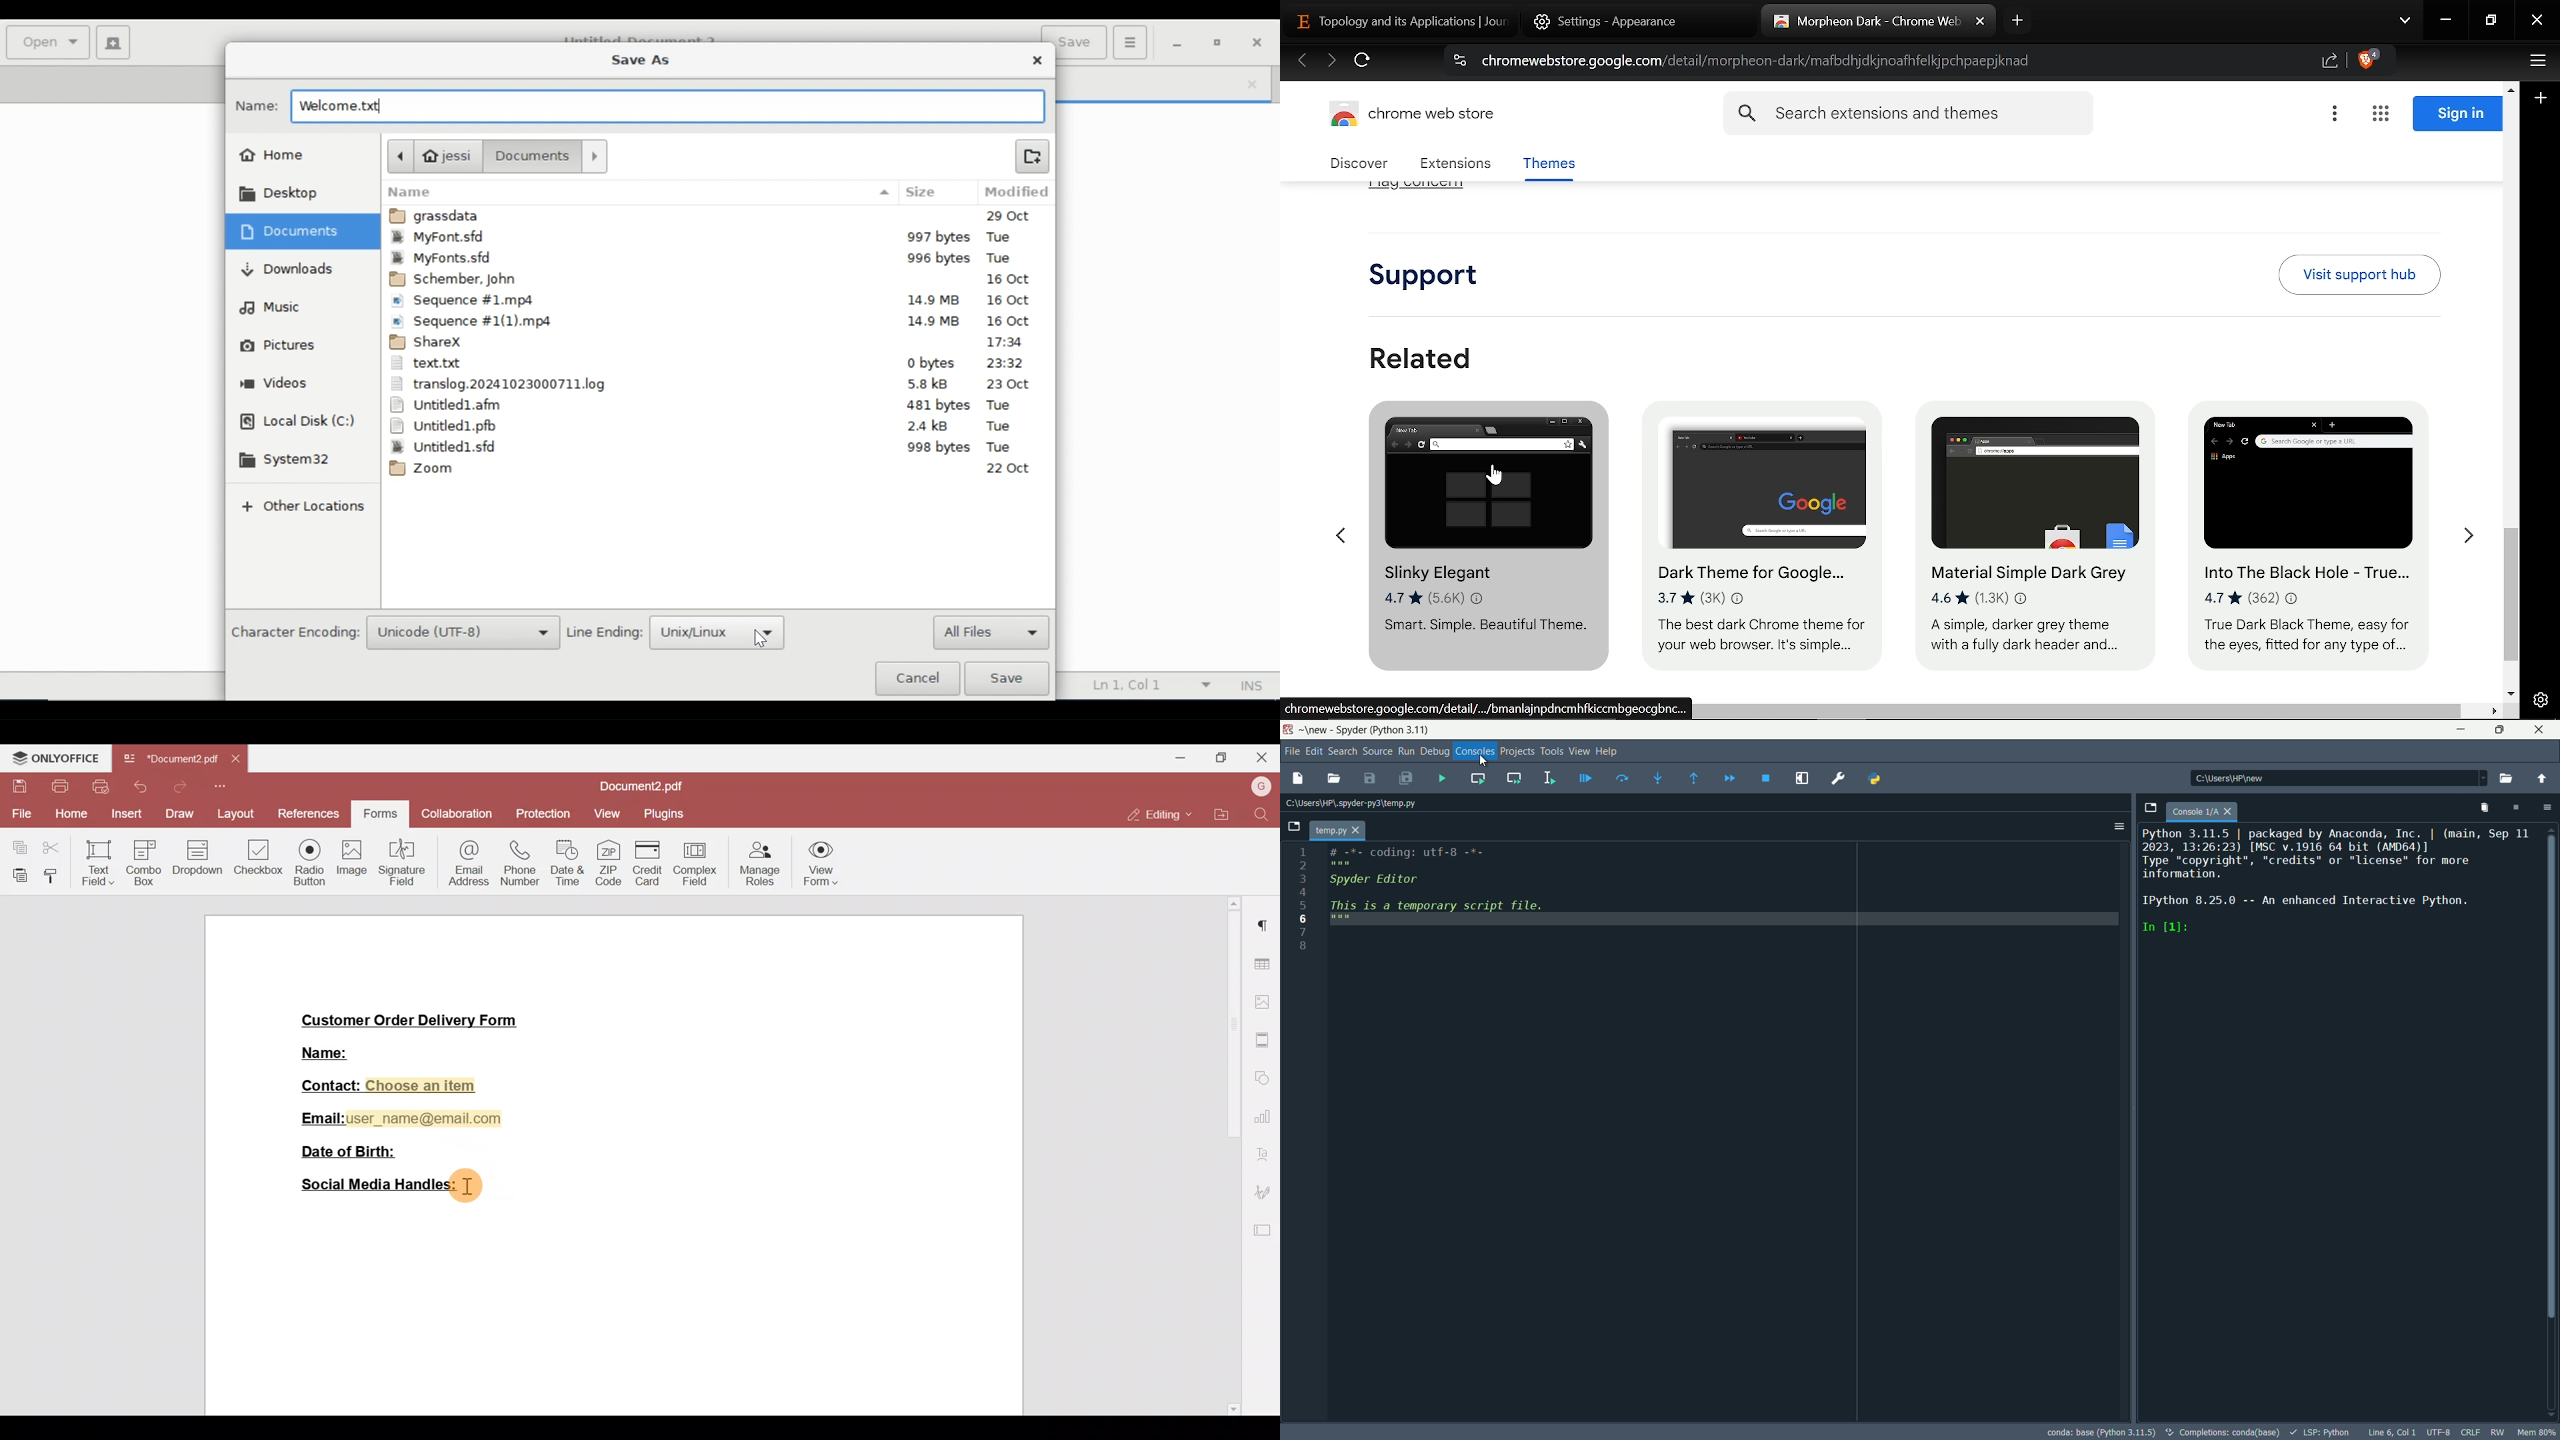 The height and width of the screenshot is (1456, 2576). Describe the element at coordinates (1293, 778) in the screenshot. I see `new file` at that location.